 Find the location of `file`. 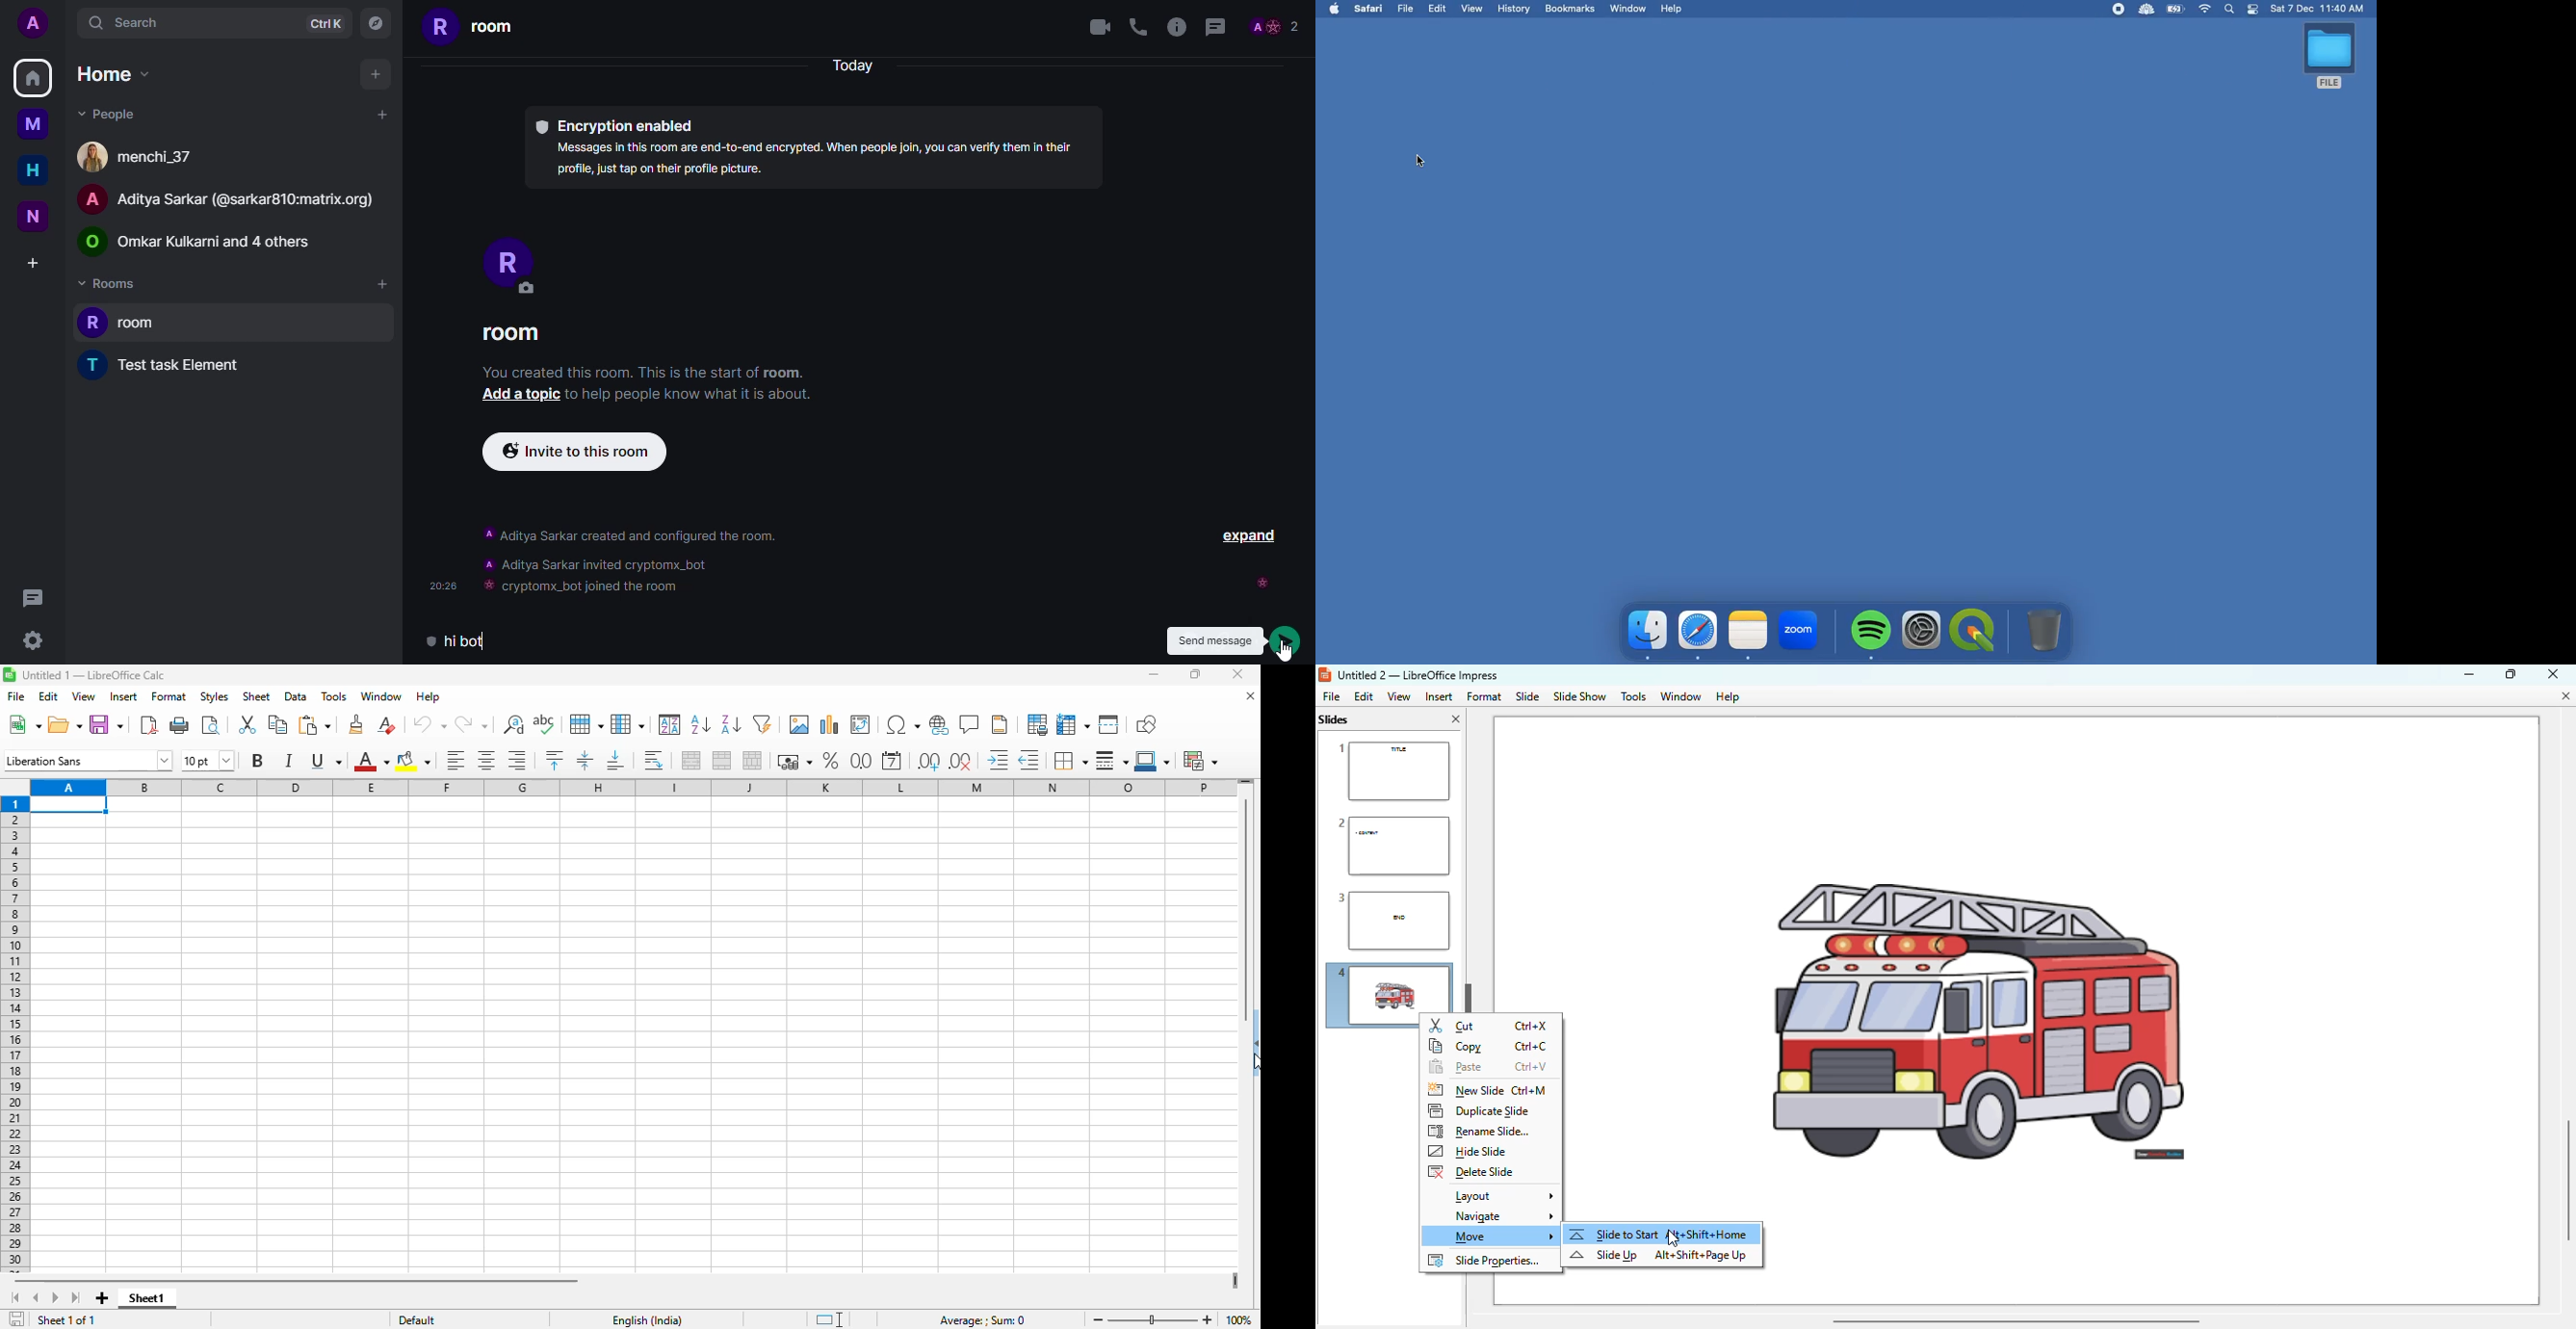

file is located at coordinates (1331, 696).